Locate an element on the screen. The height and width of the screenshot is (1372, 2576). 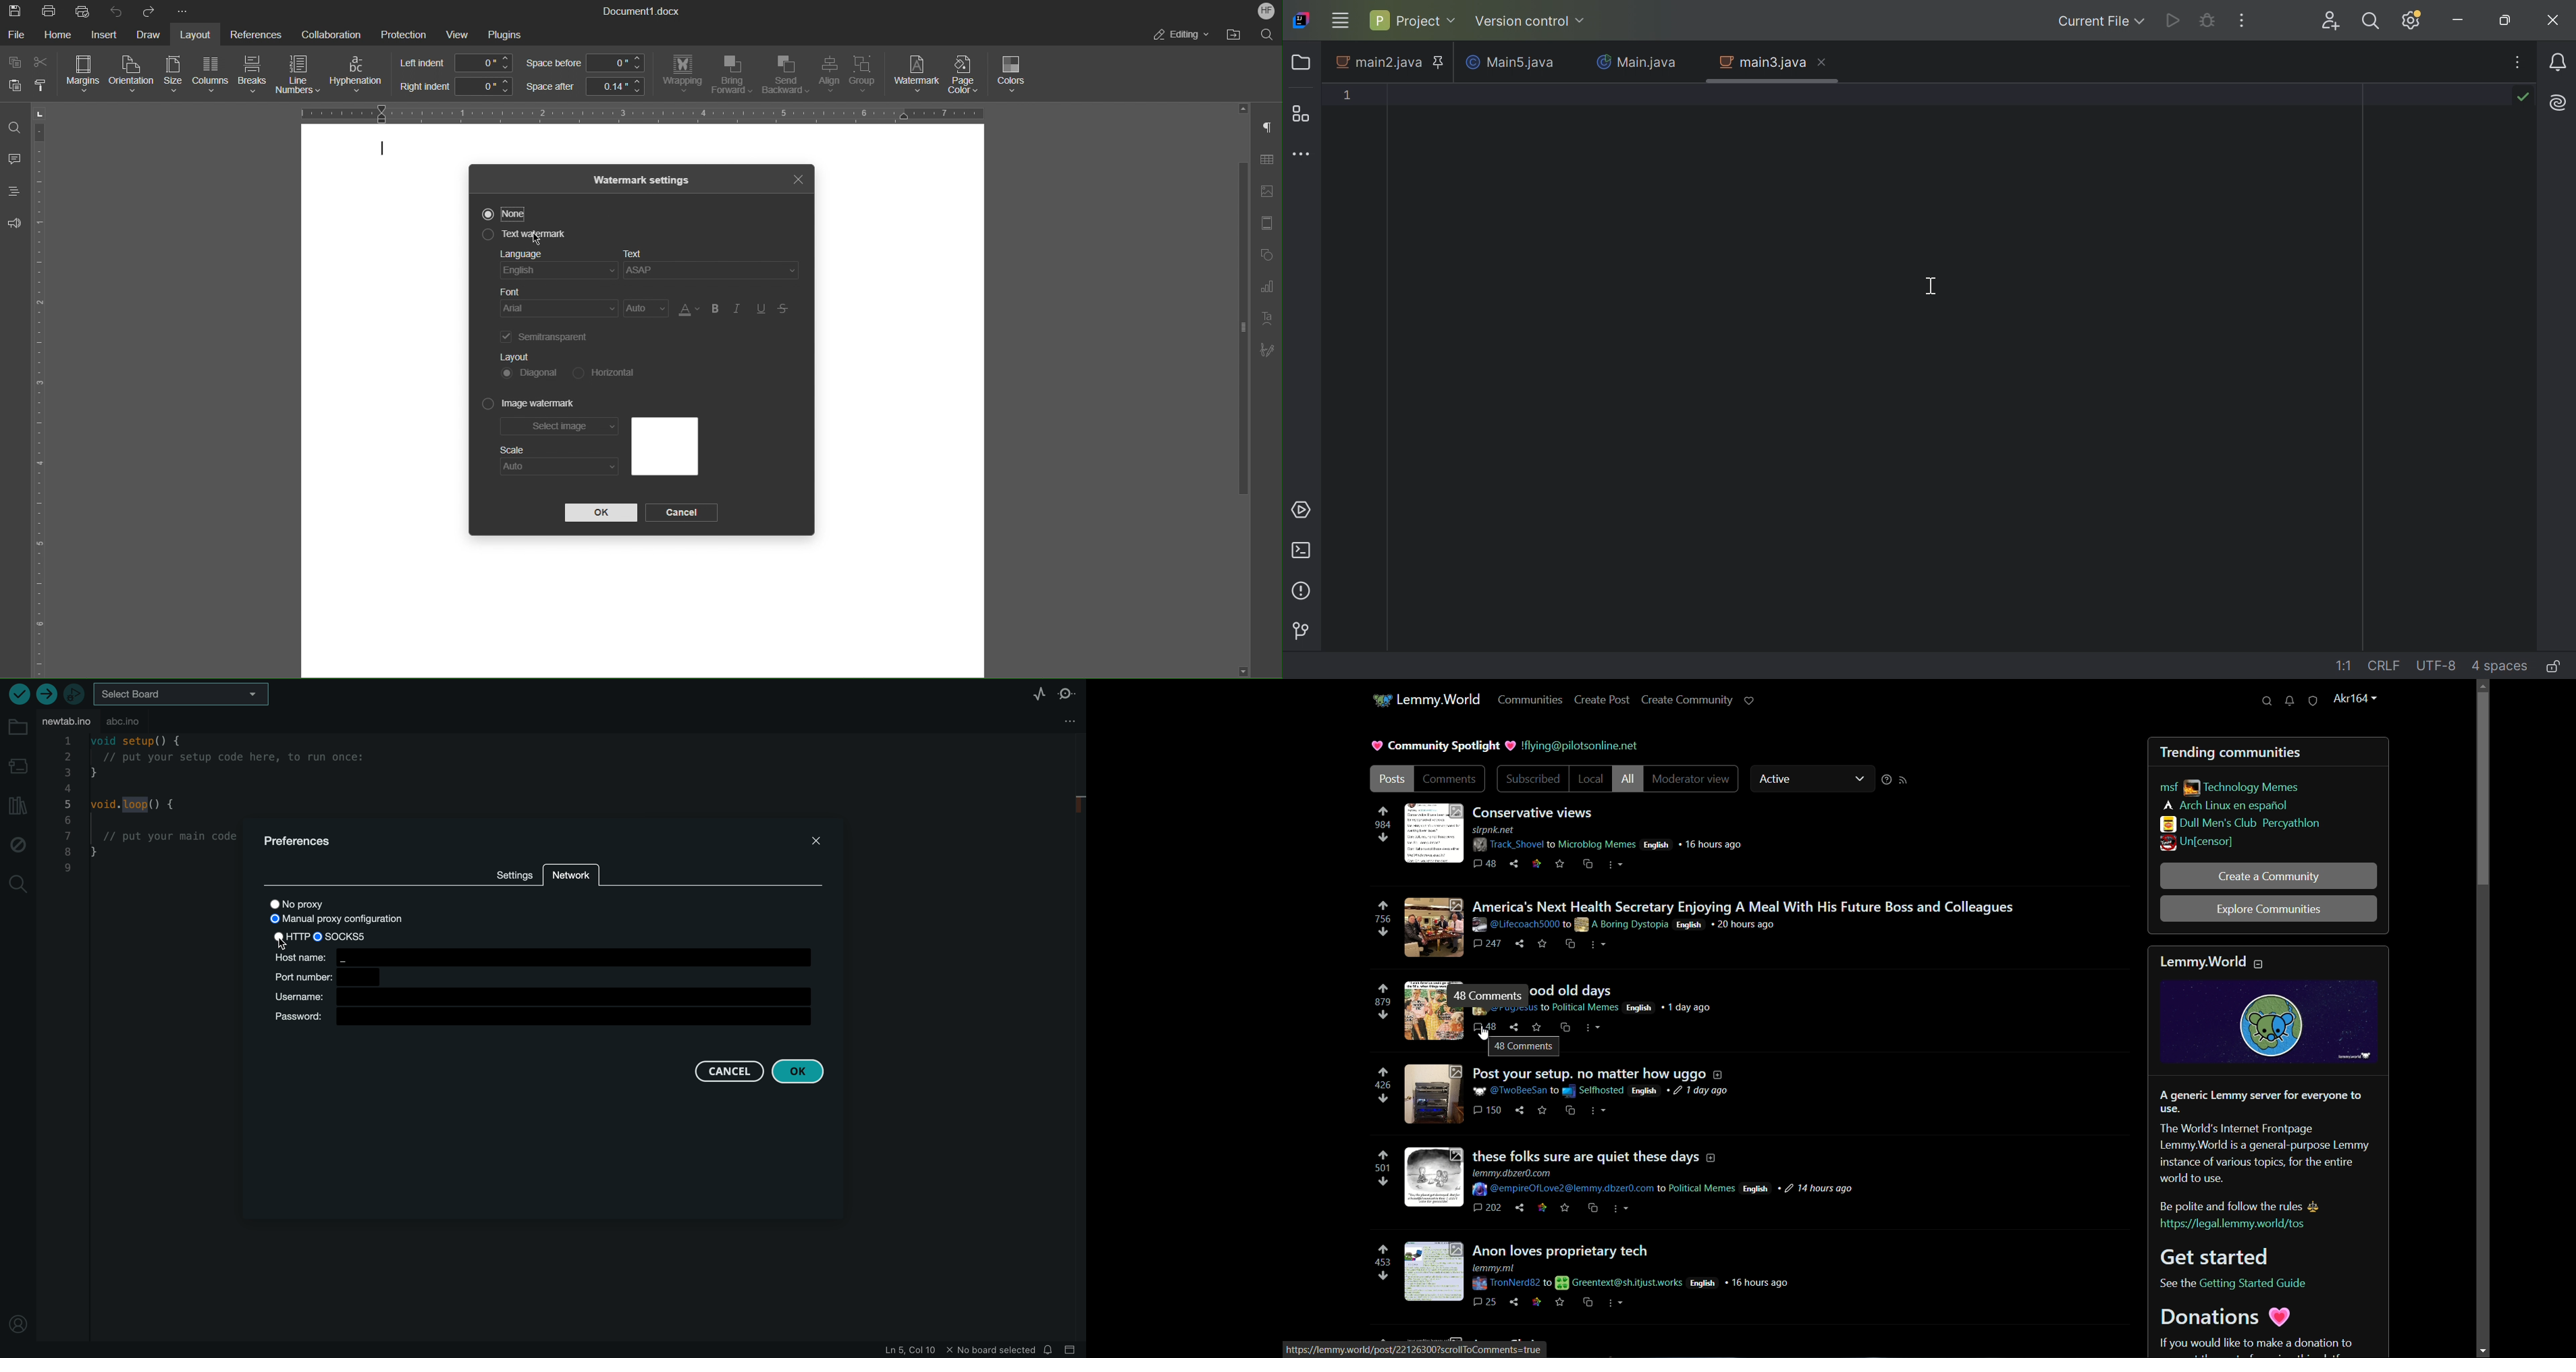
trending communities is located at coordinates (2231, 752).